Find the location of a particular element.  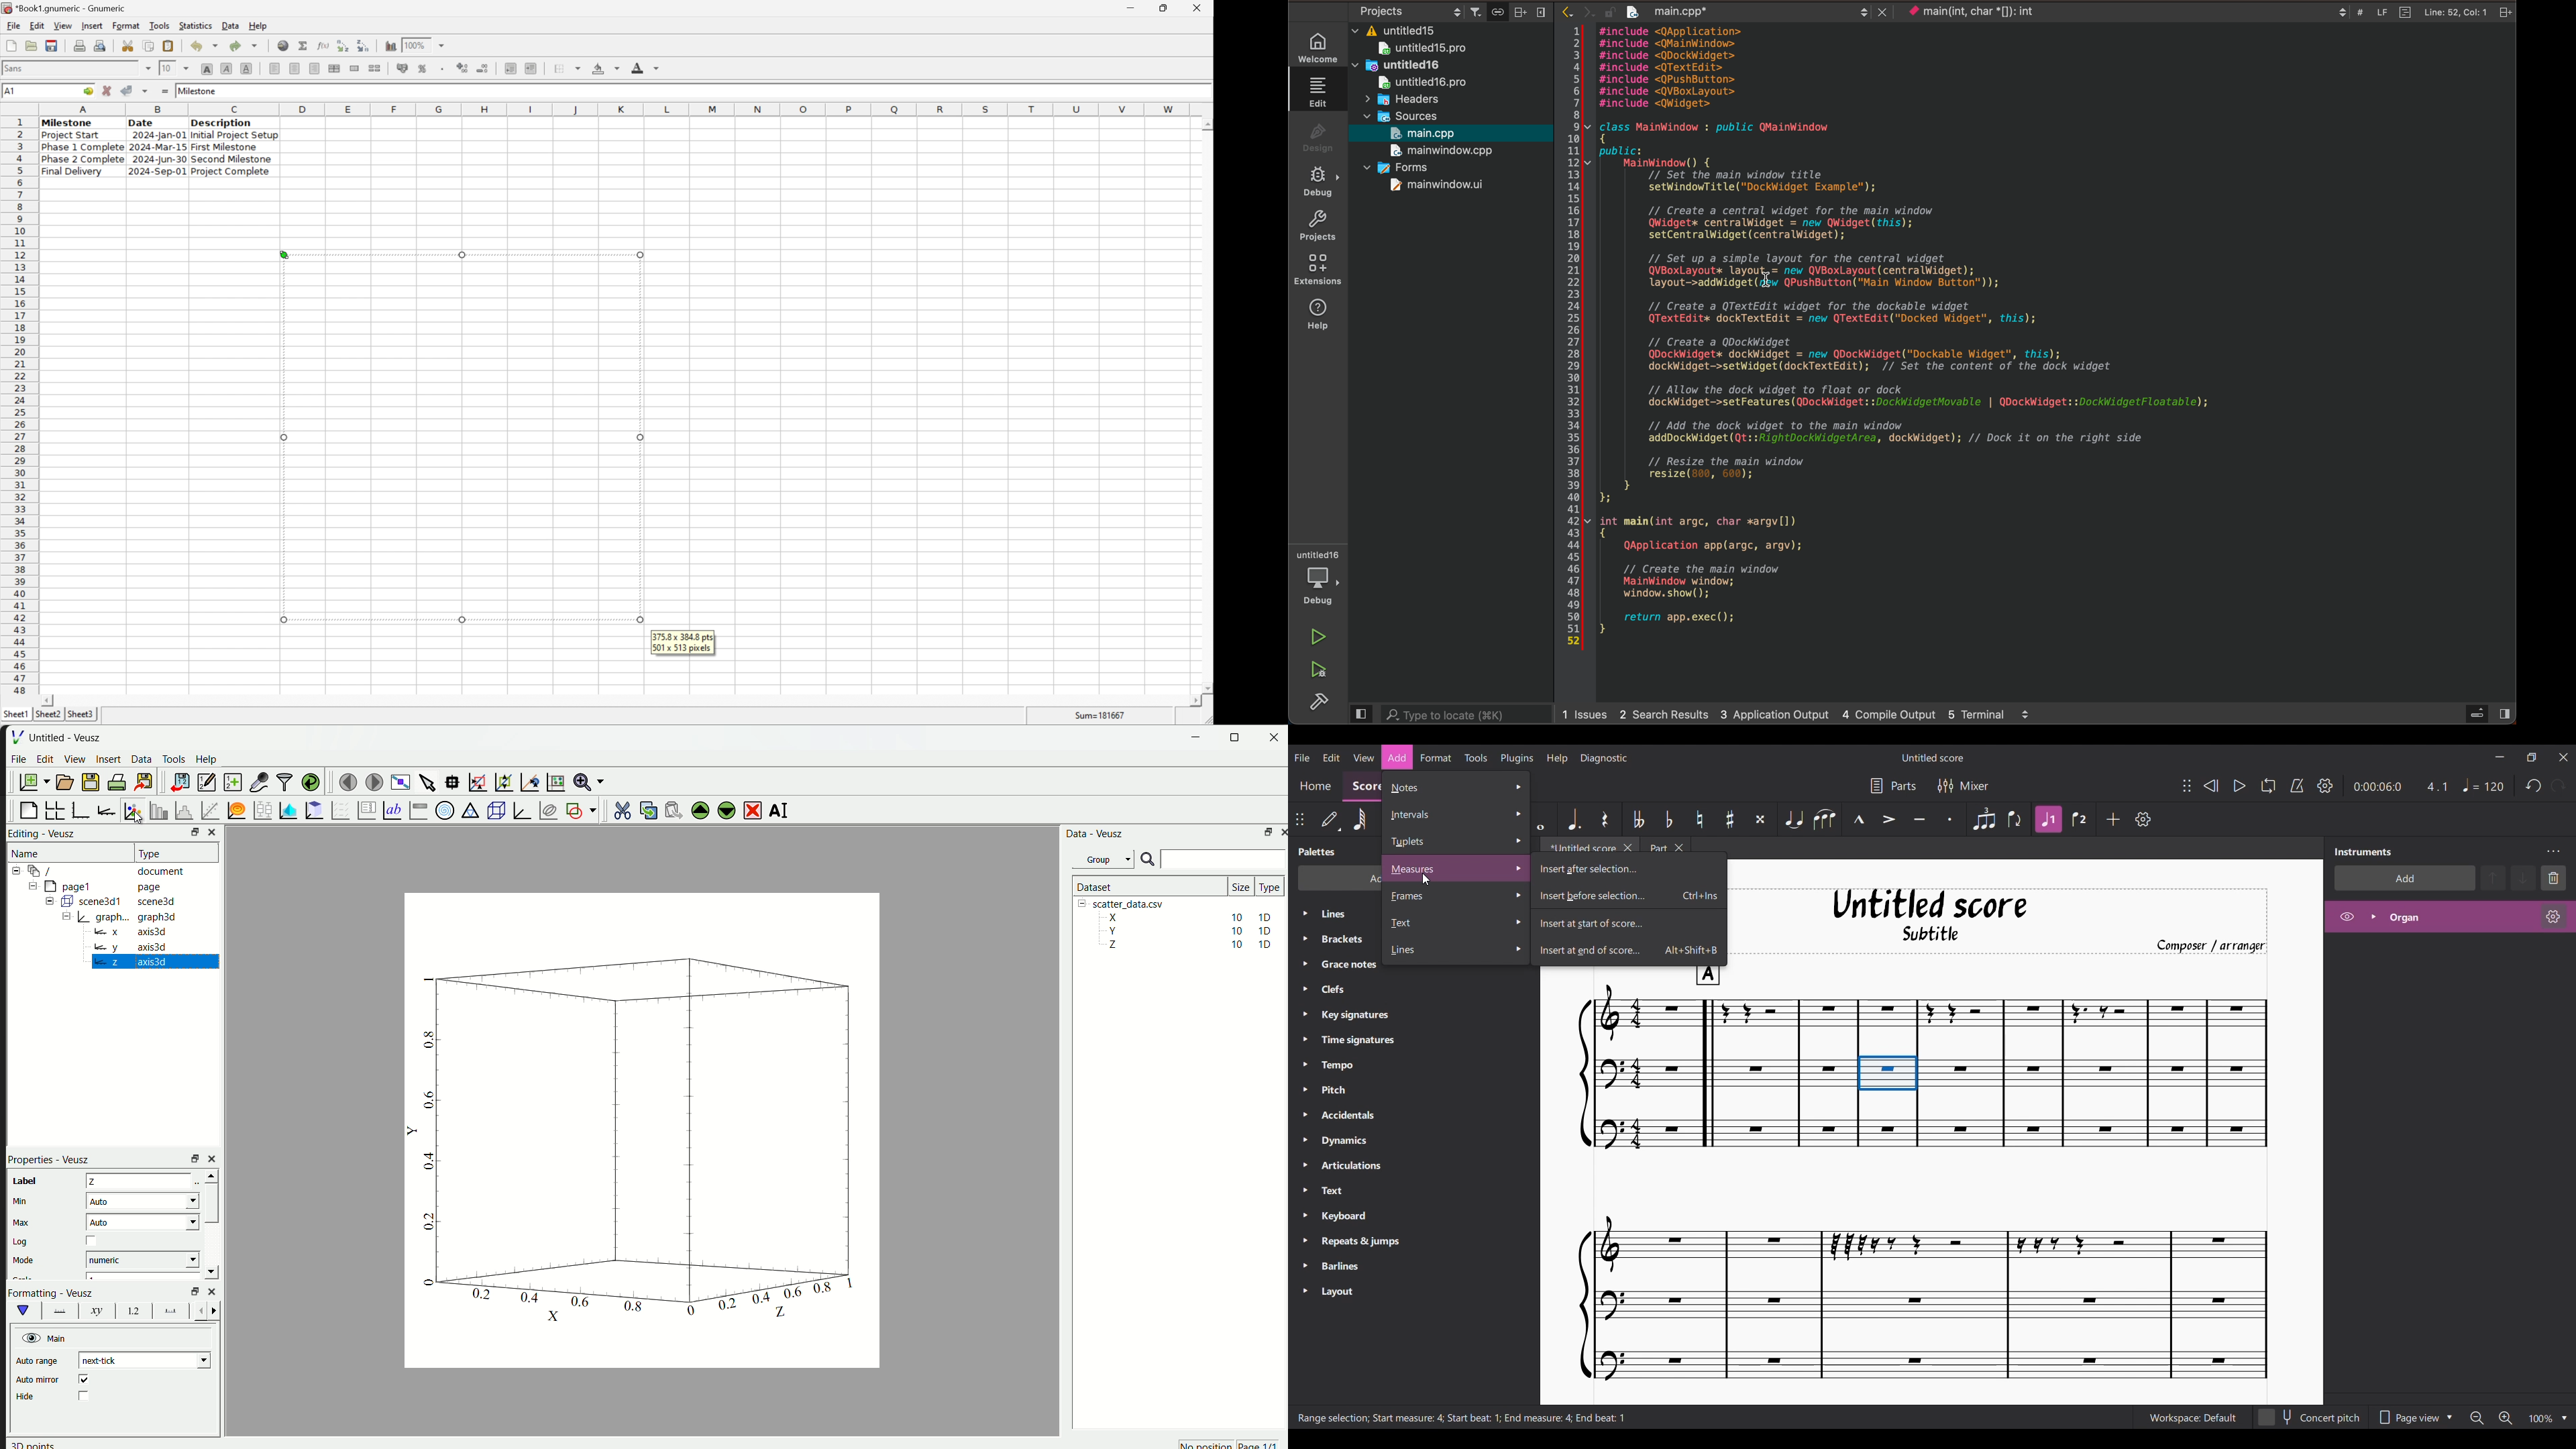

extensions is located at coordinates (1317, 271).